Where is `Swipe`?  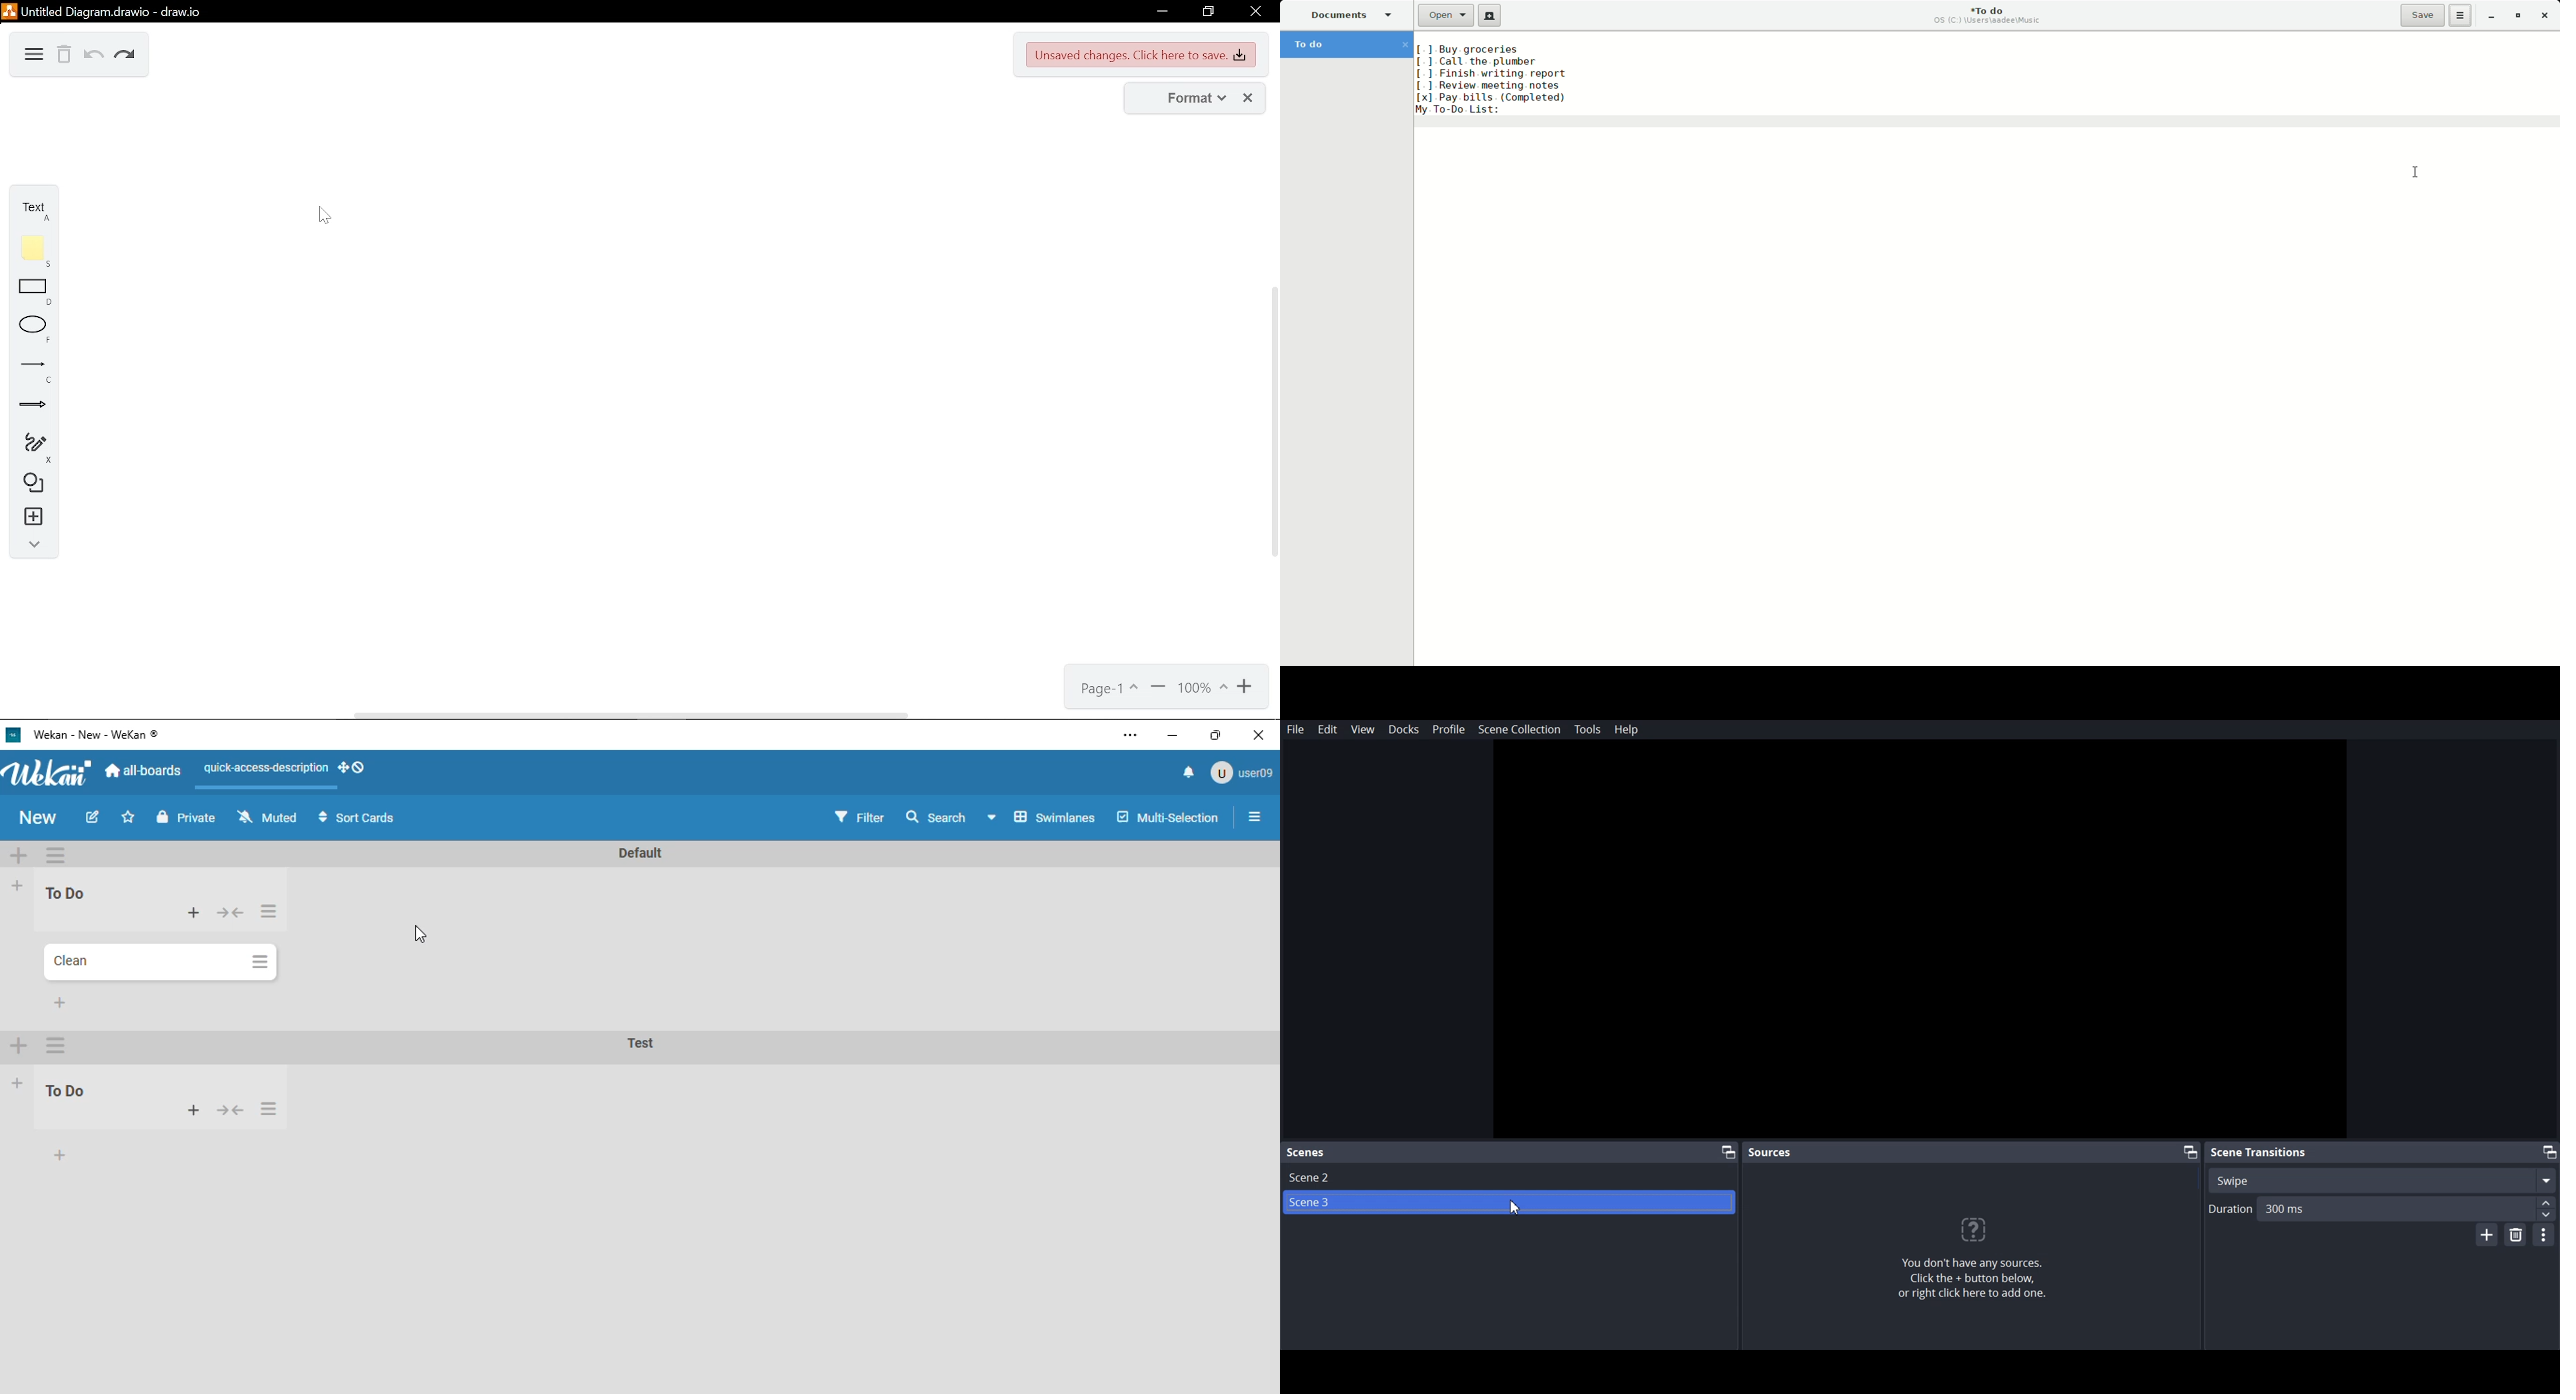
Swipe is located at coordinates (2383, 1179).